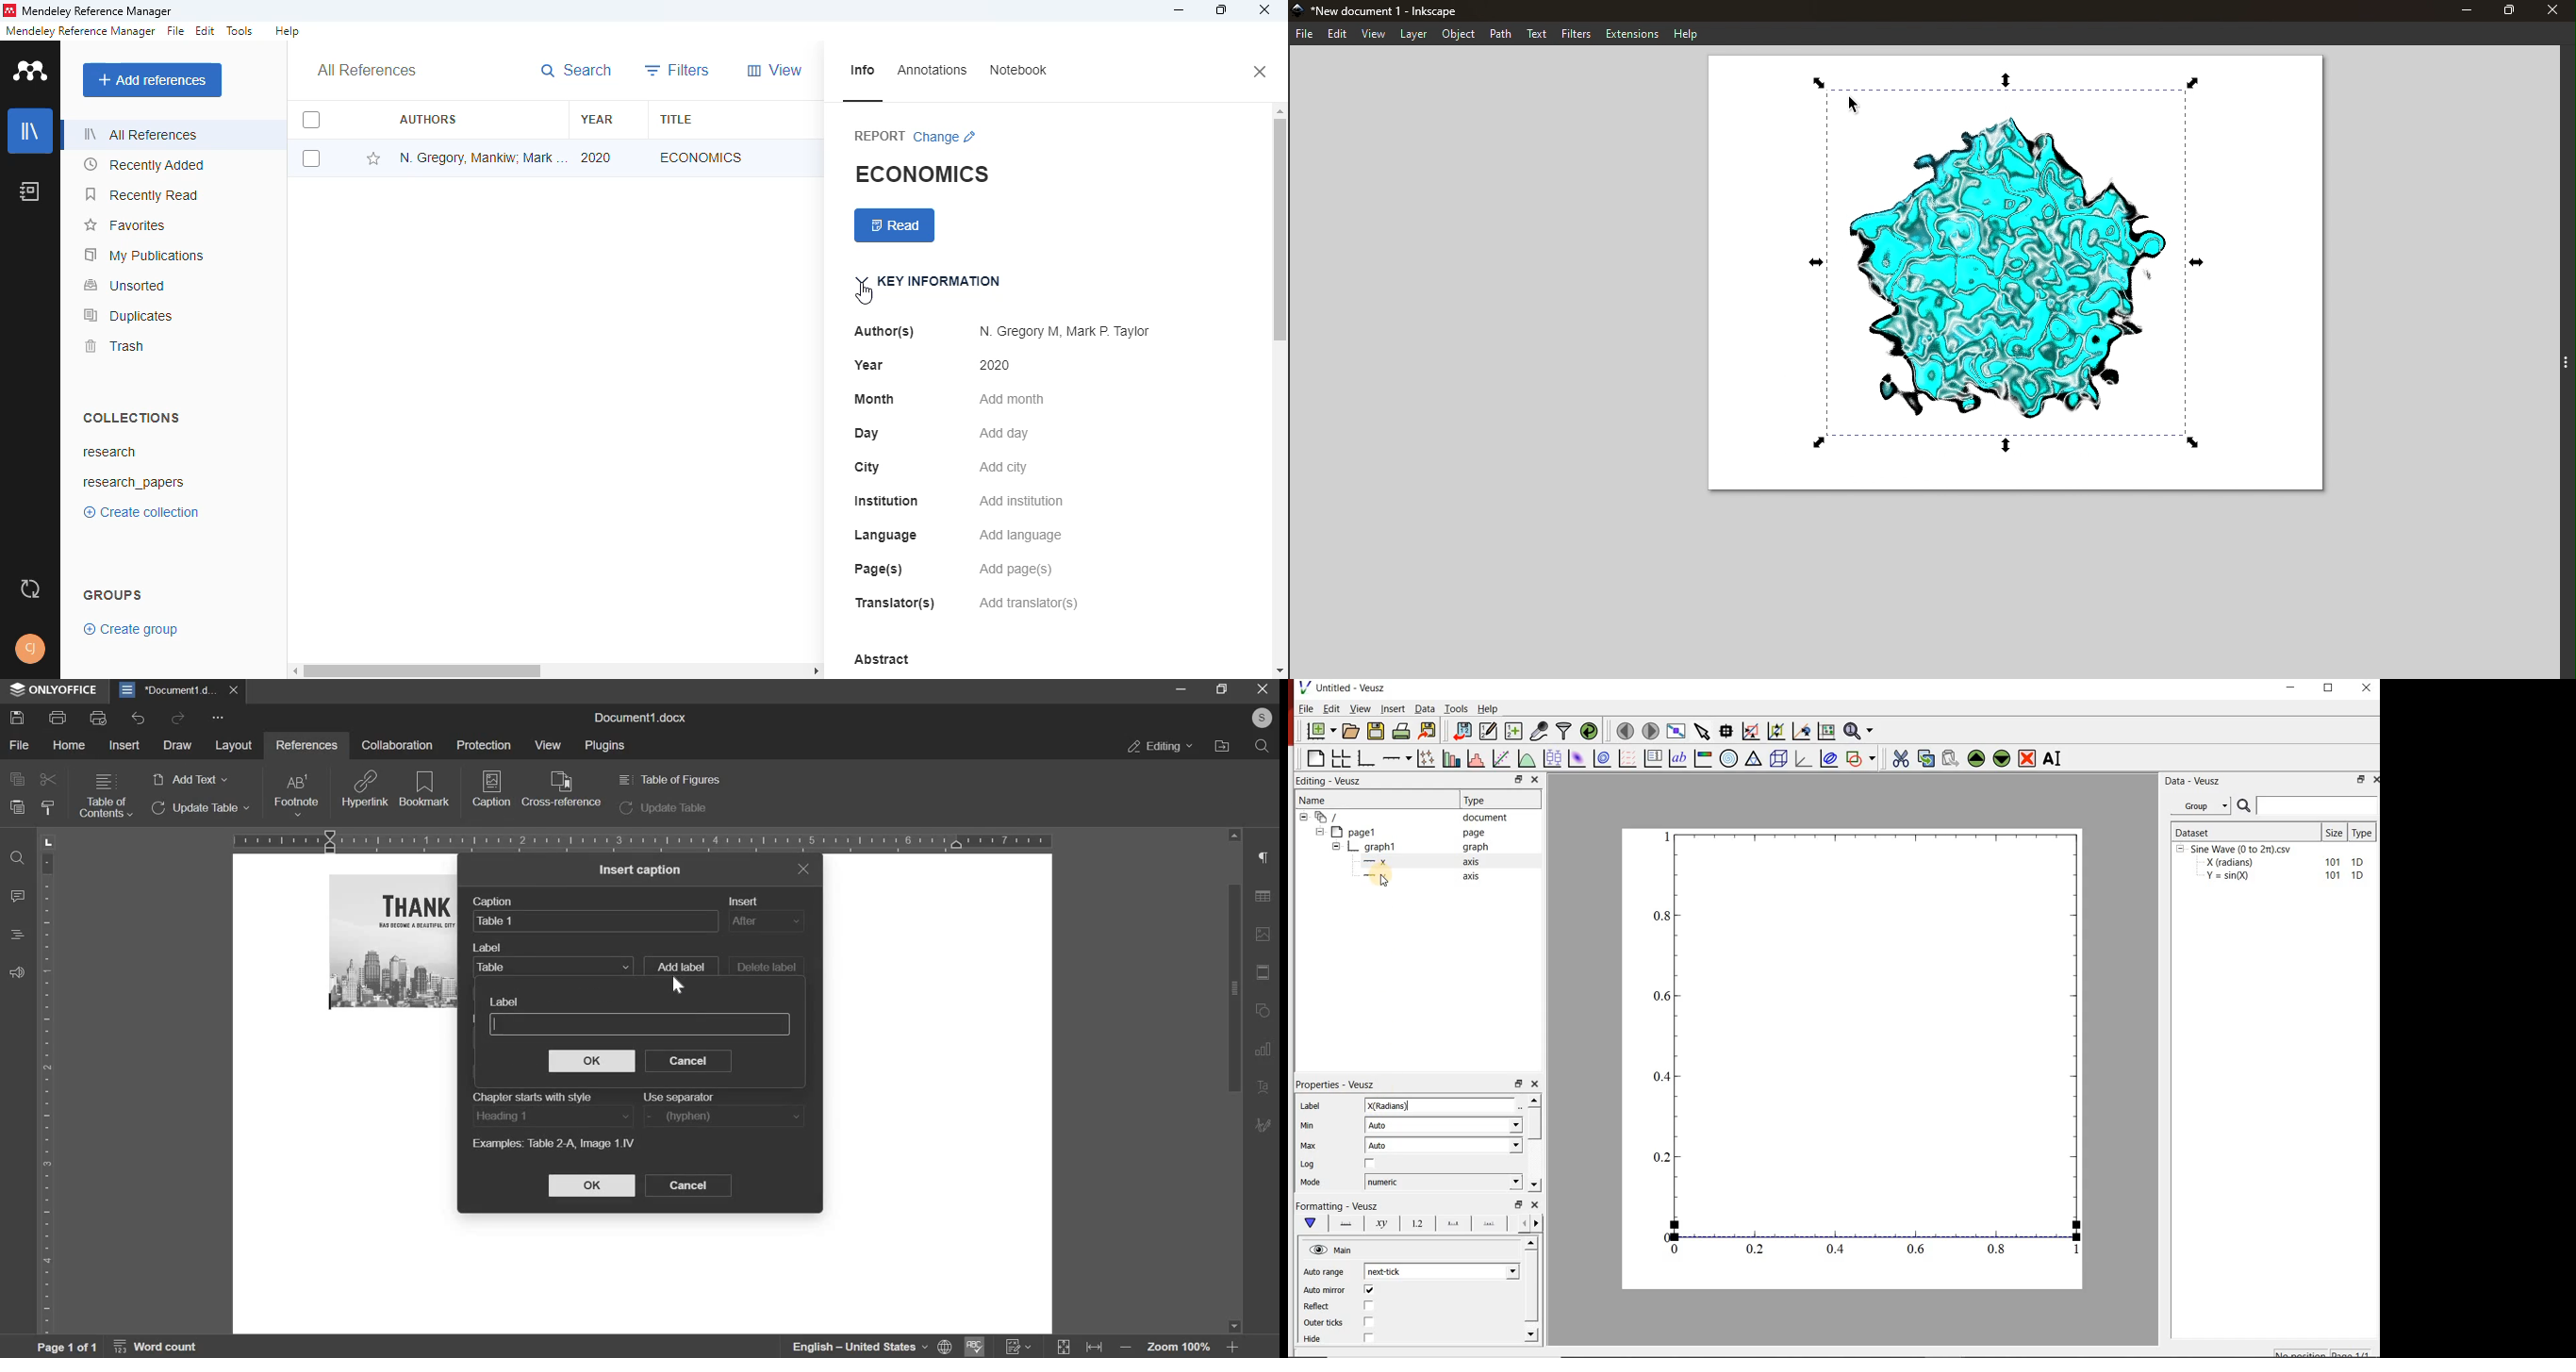  Describe the element at coordinates (531, 1096) in the screenshot. I see `Chapter starts with style` at that location.